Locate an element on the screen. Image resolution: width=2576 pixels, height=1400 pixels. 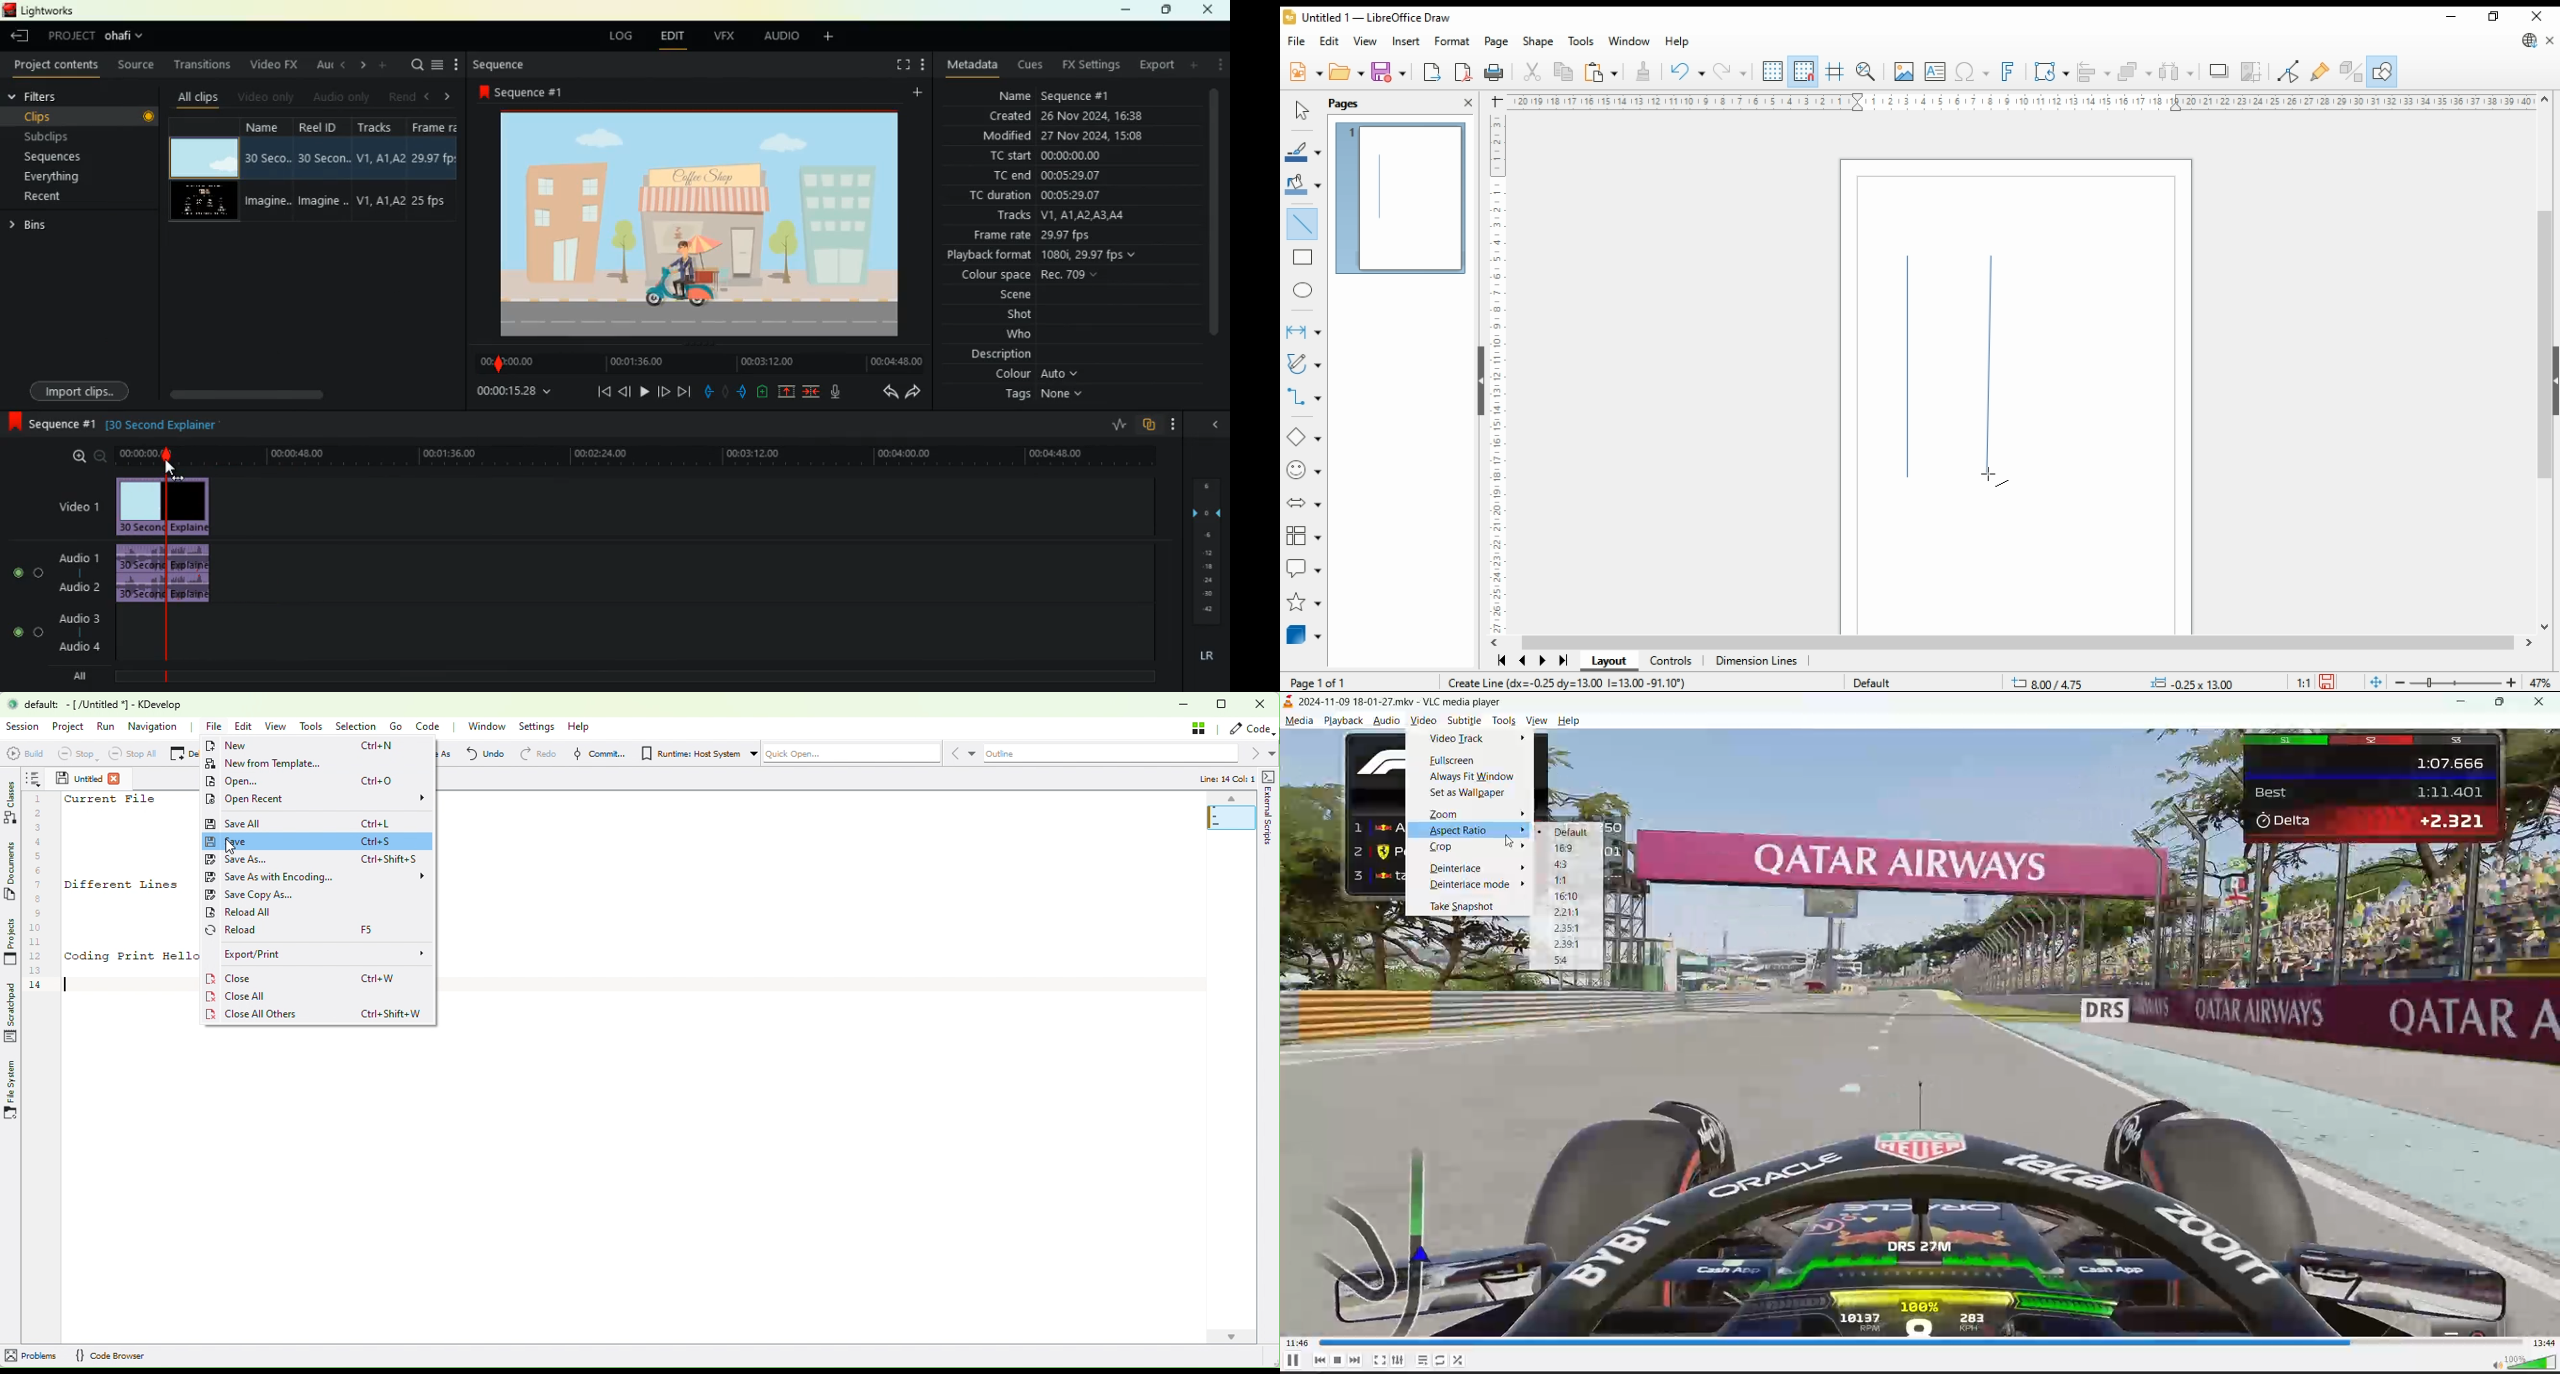
mic is located at coordinates (837, 389).